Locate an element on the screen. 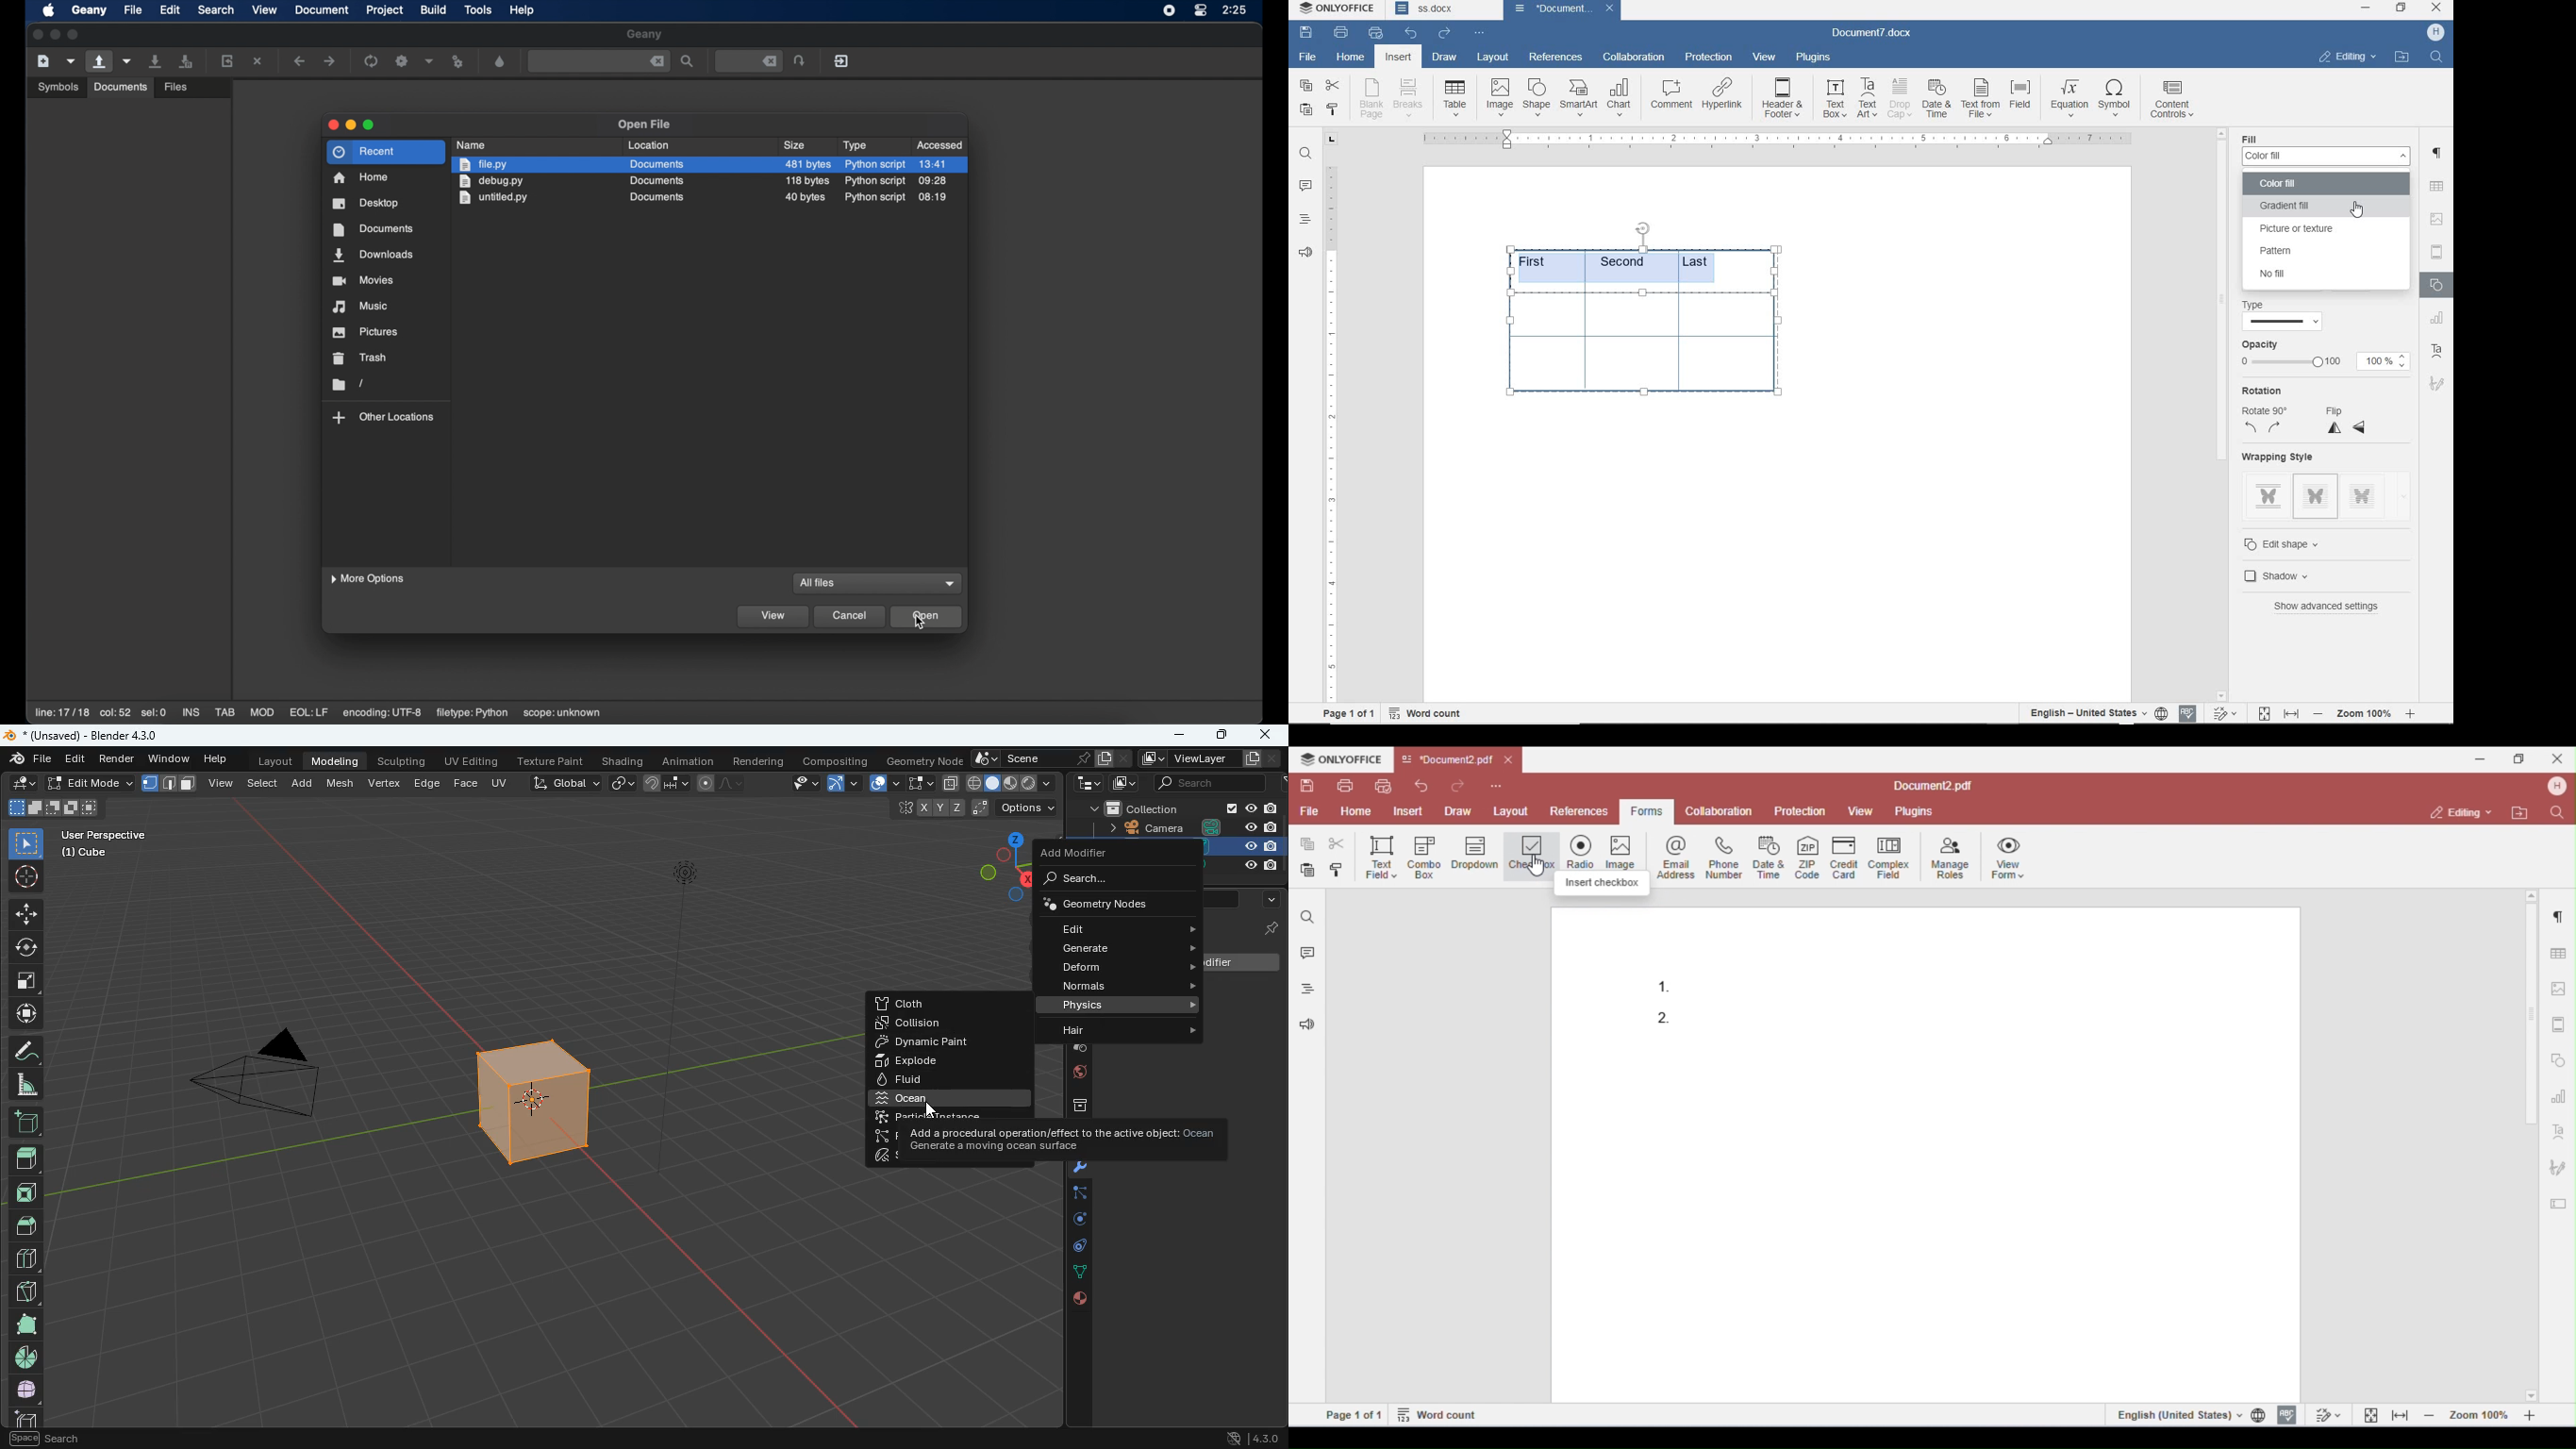 This screenshot has width=2576, height=1456. shape settings is located at coordinates (2435, 287).